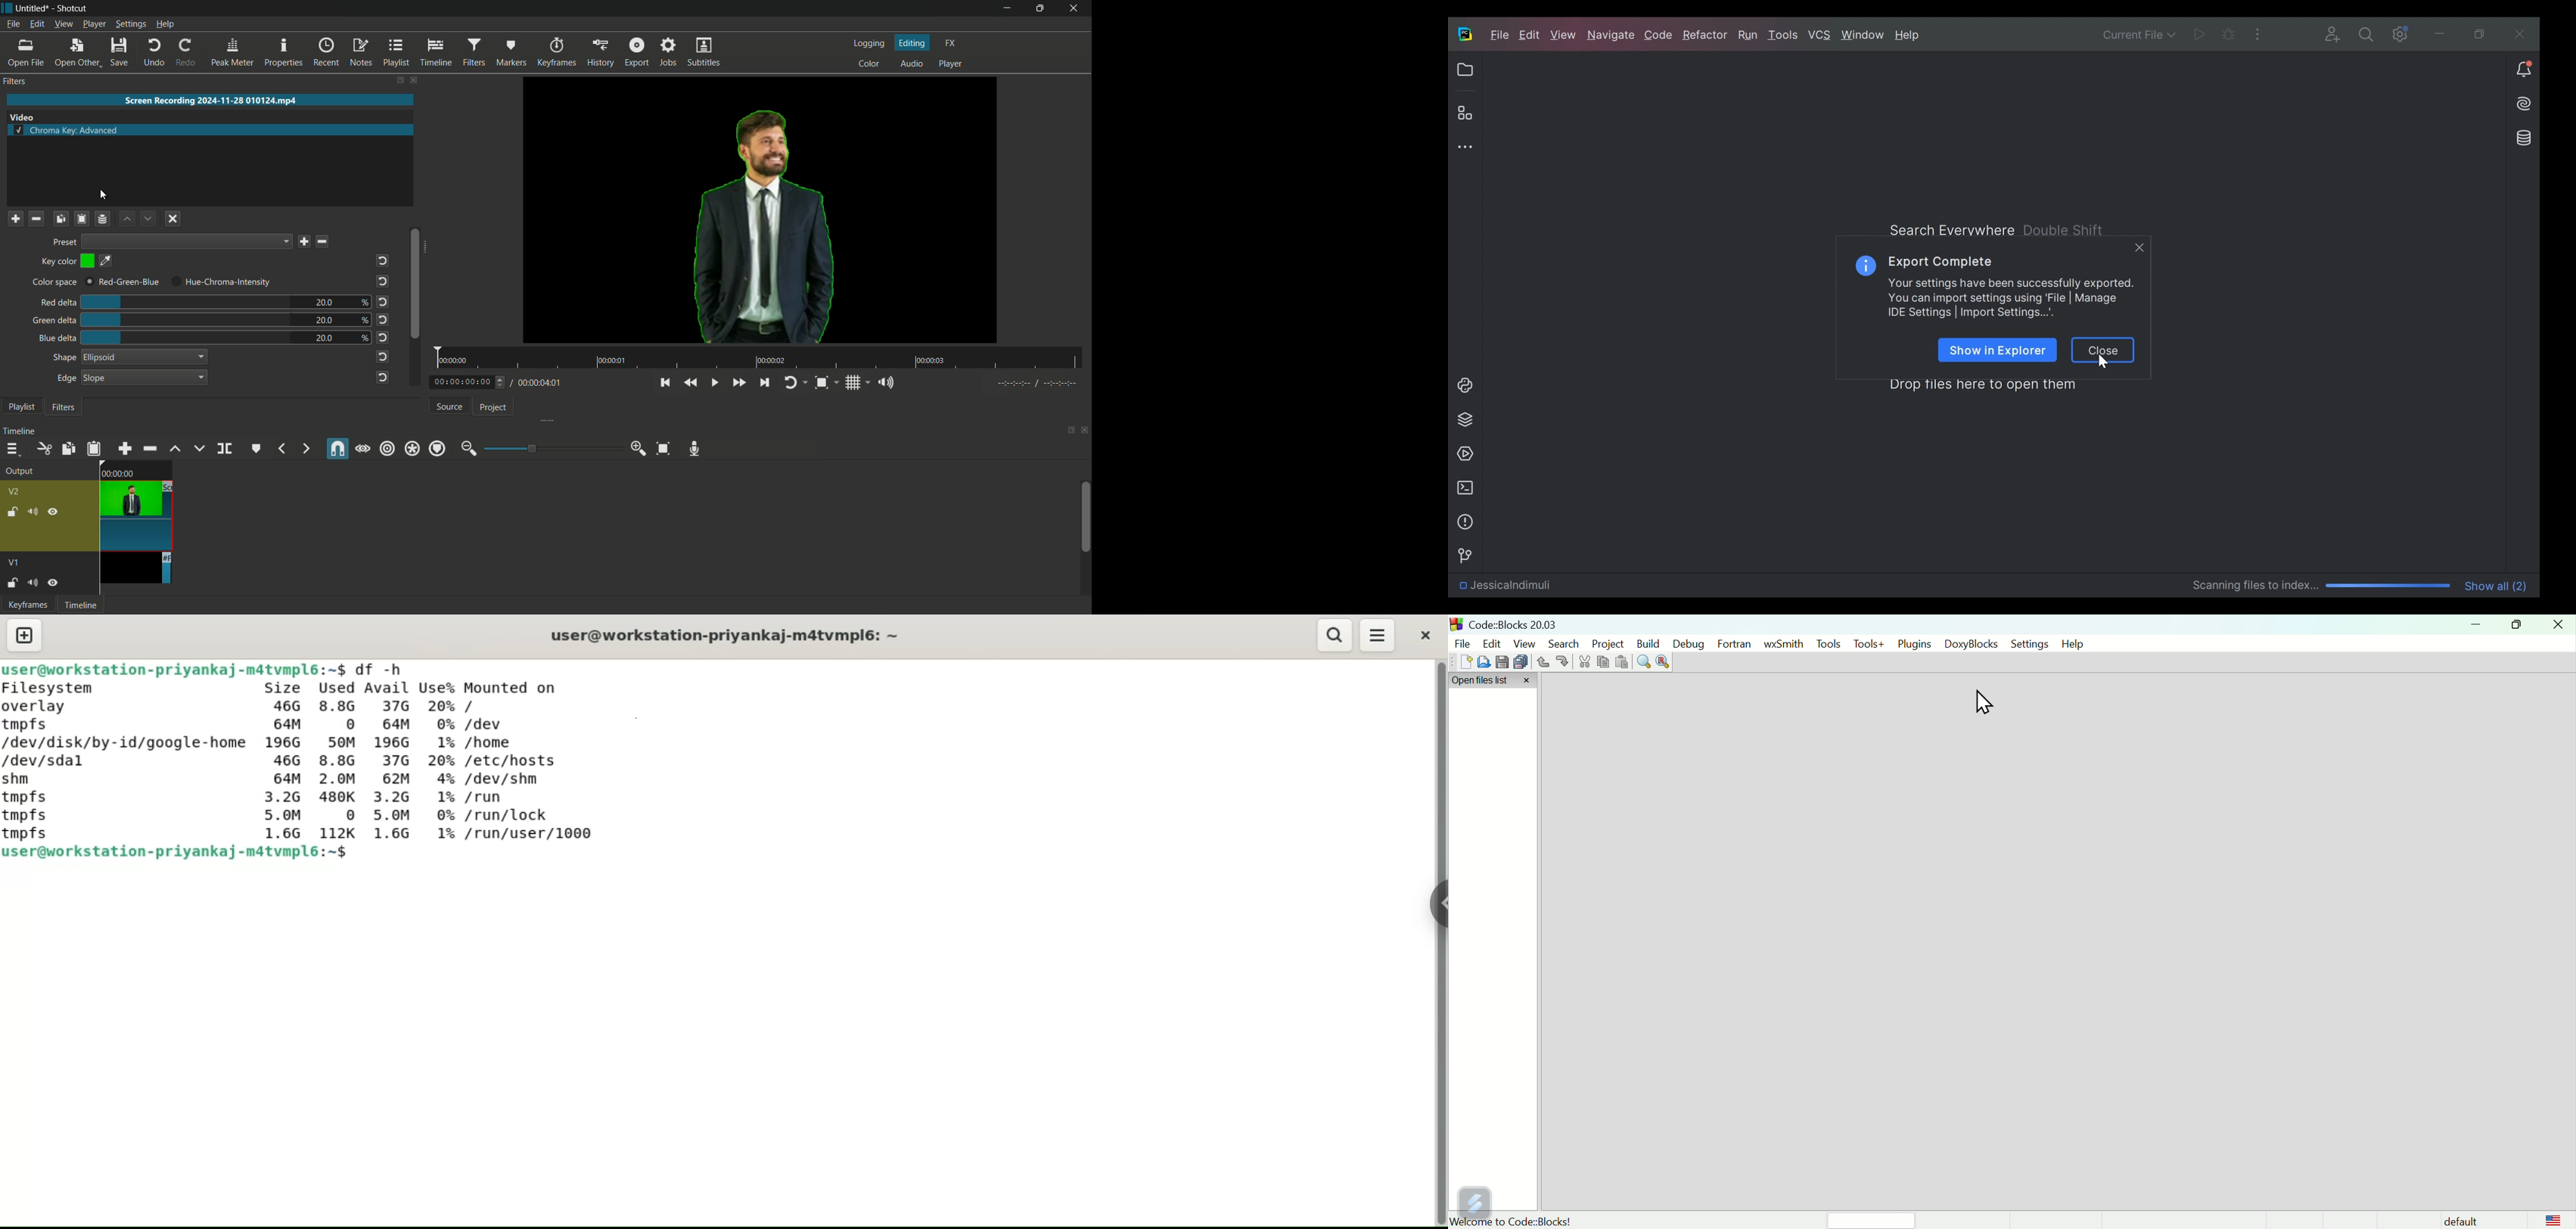 Image resolution: width=2576 pixels, height=1232 pixels. Describe the element at coordinates (130, 24) in the screenshot. I see `settings menu` at that location.